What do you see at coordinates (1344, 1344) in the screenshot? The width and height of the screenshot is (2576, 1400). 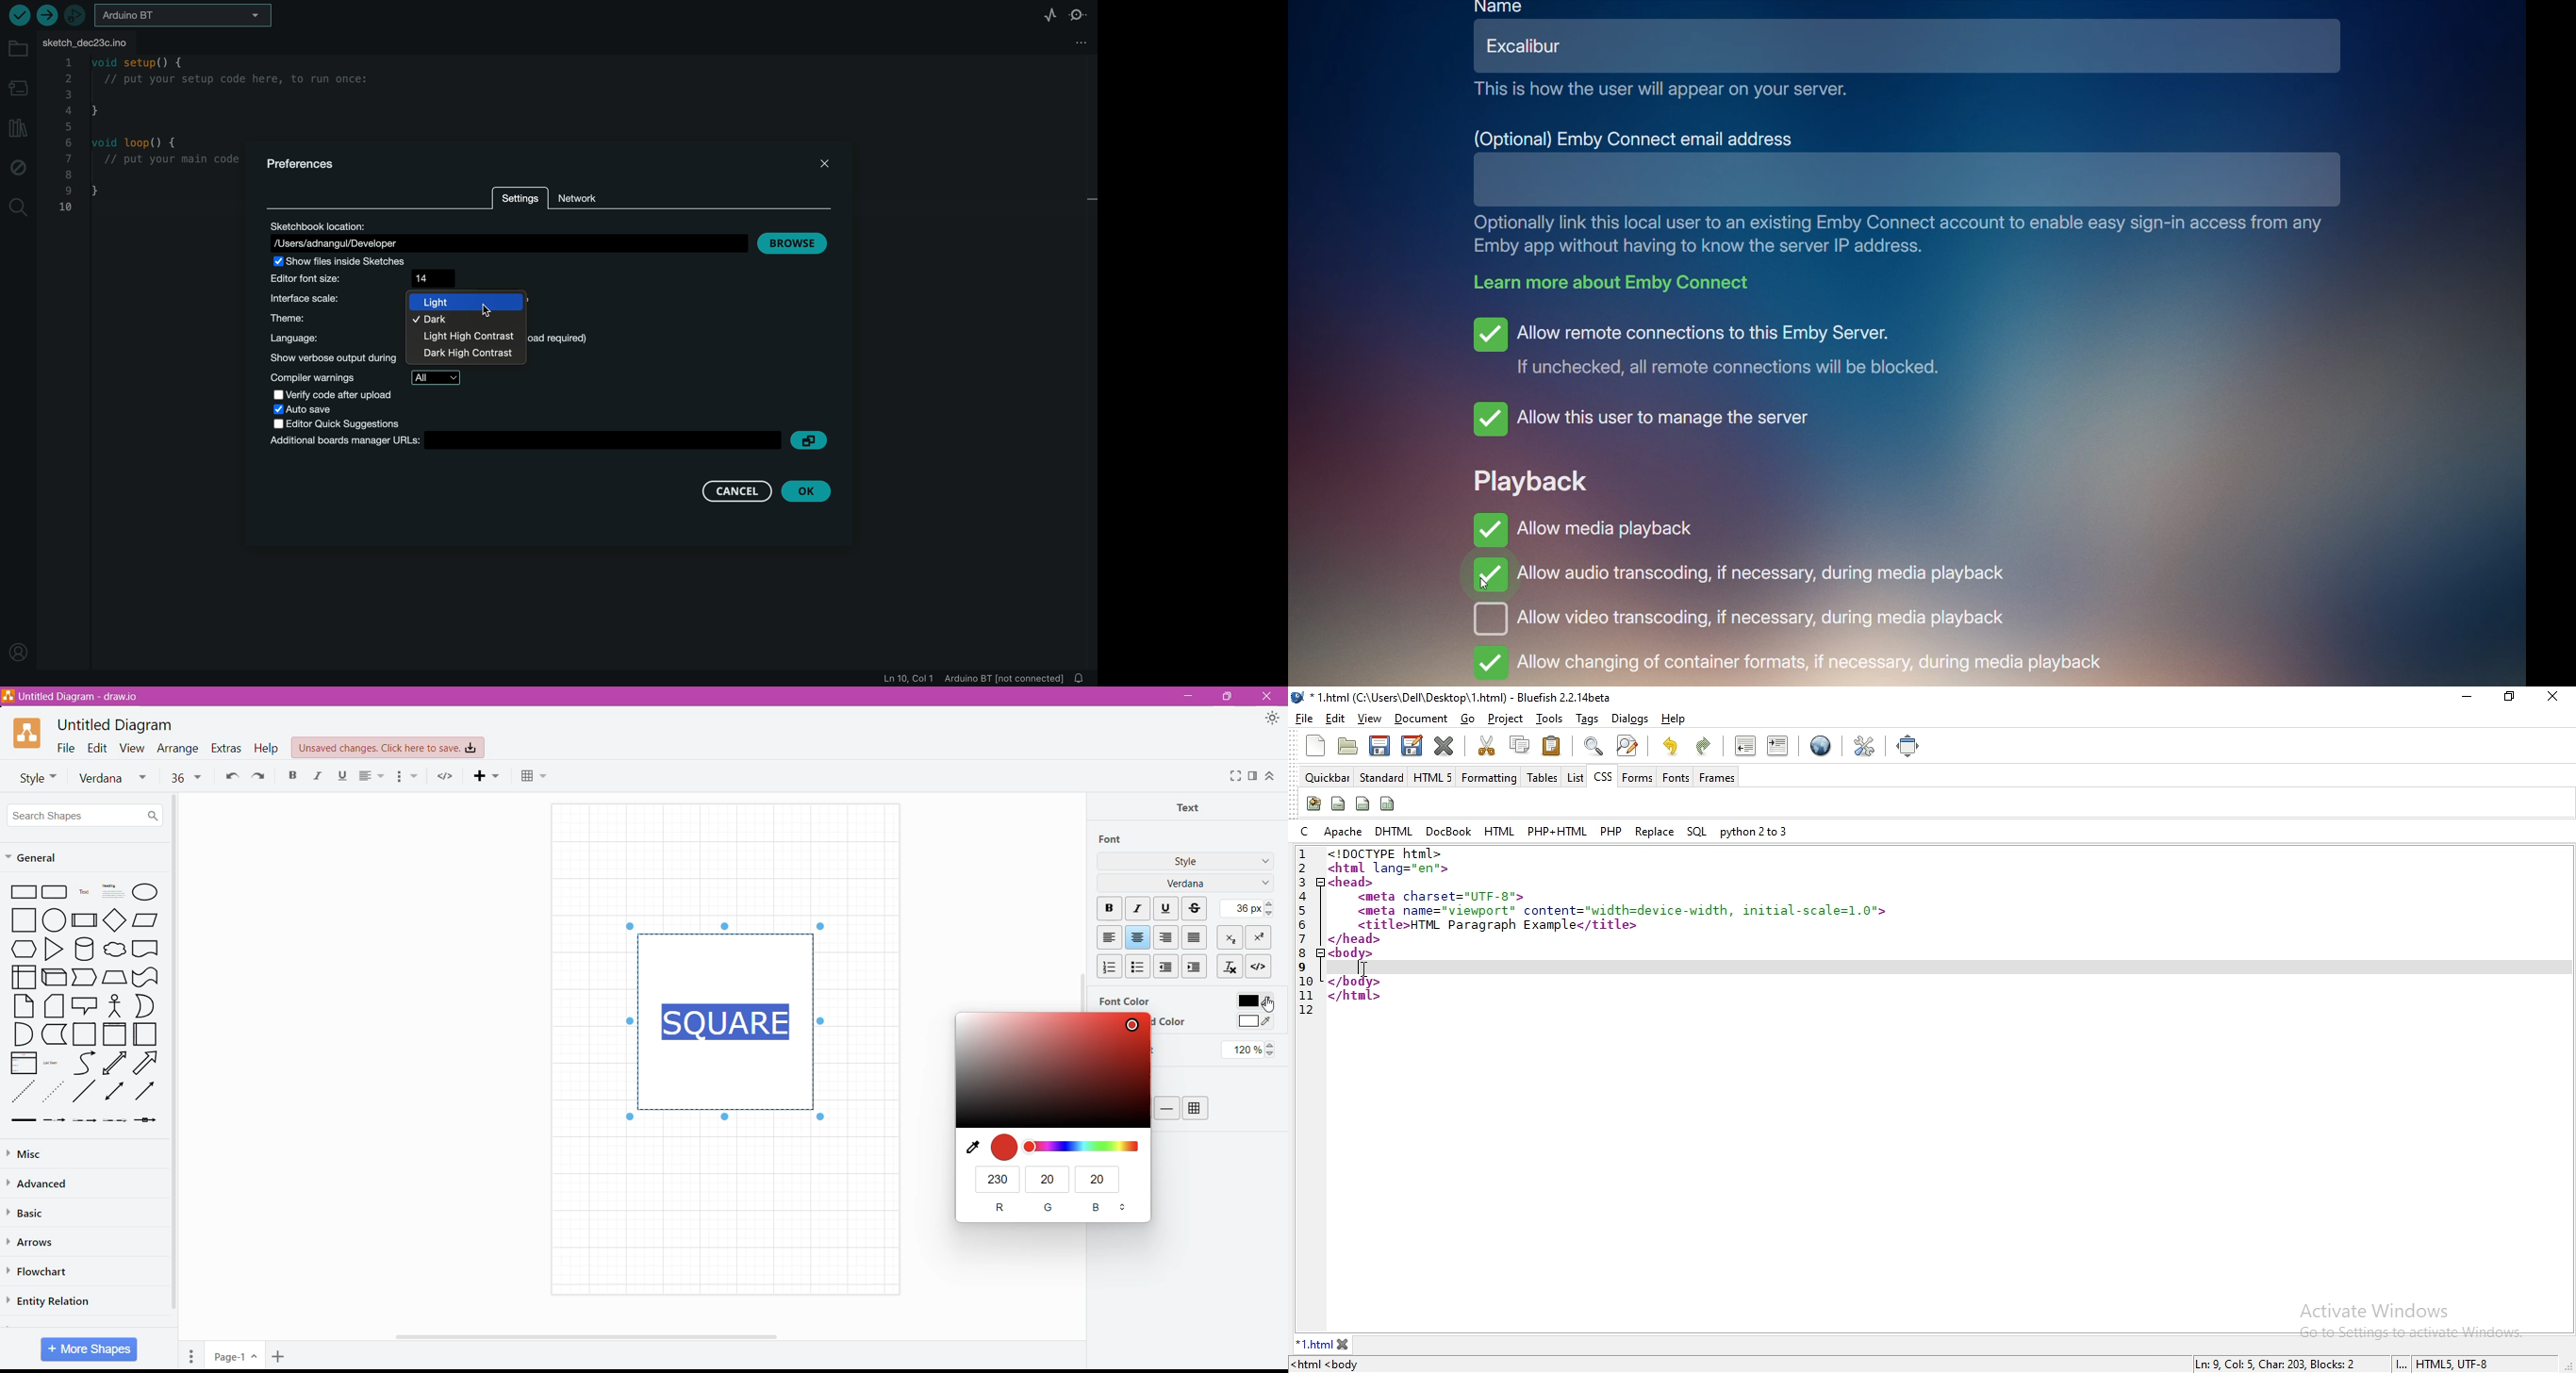 I see `close` at bounding box center [1344, 1344].